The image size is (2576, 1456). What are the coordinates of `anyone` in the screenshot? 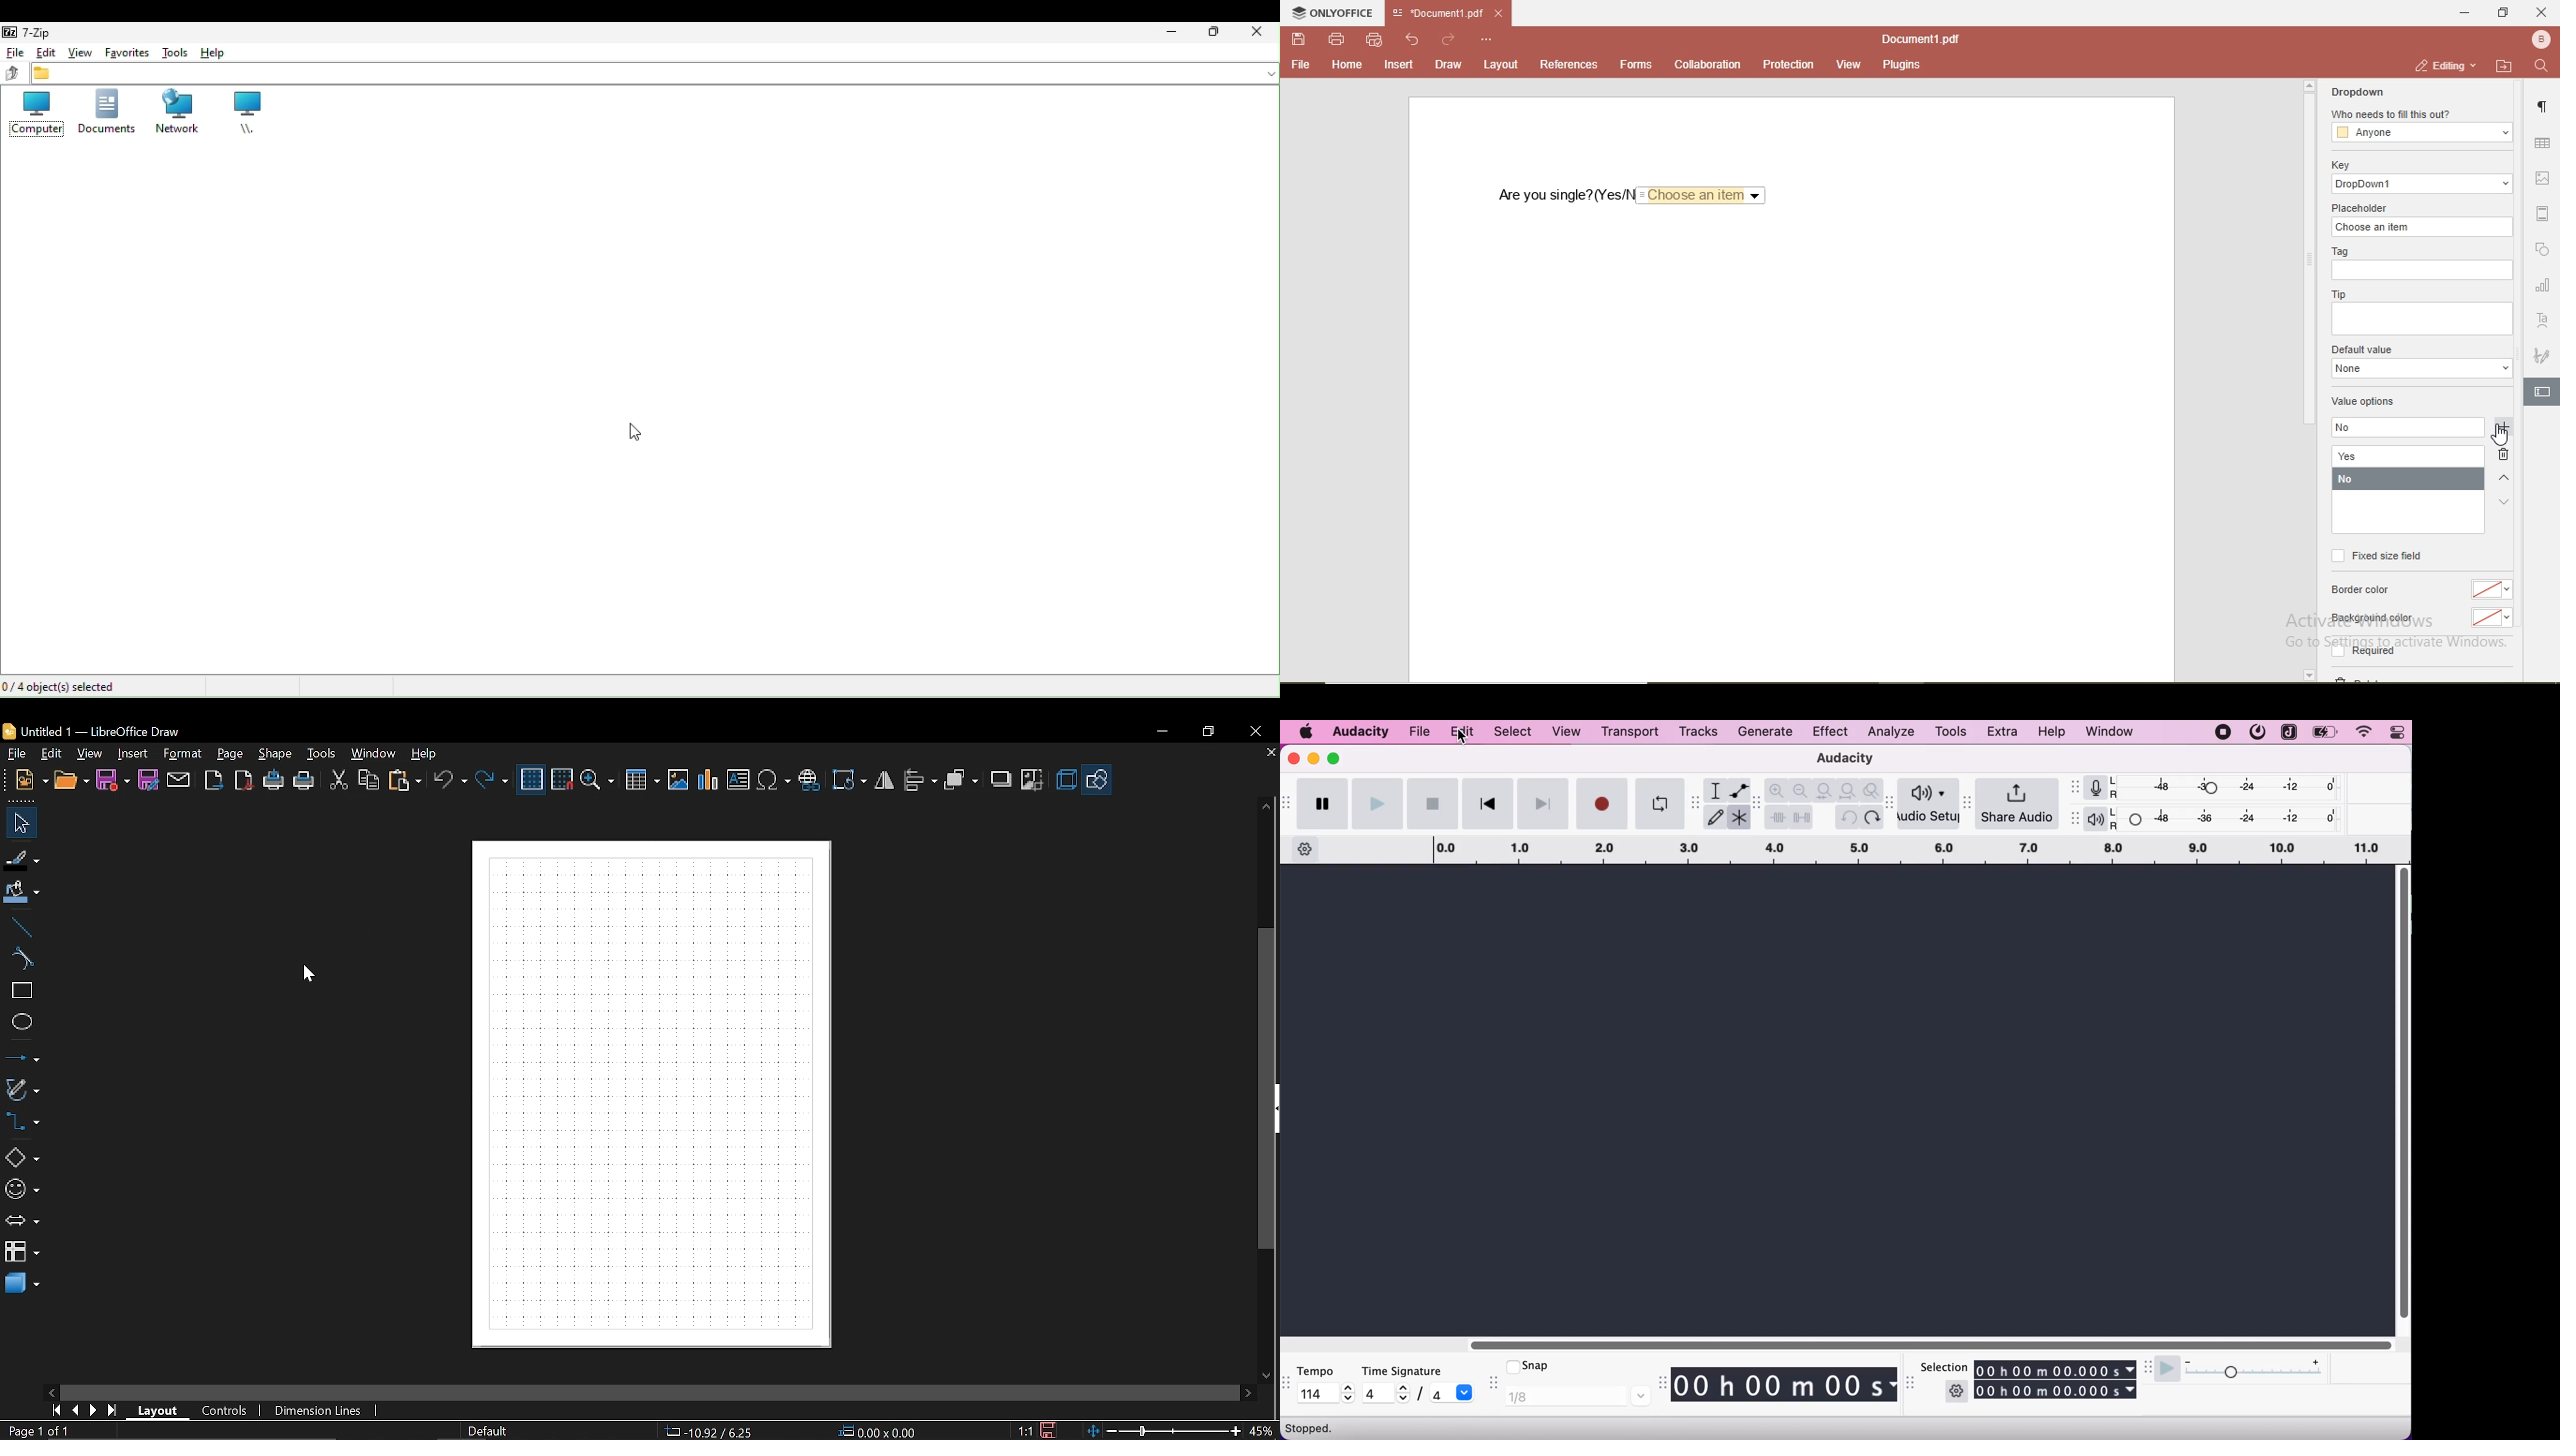 It's located at (2420, 132).